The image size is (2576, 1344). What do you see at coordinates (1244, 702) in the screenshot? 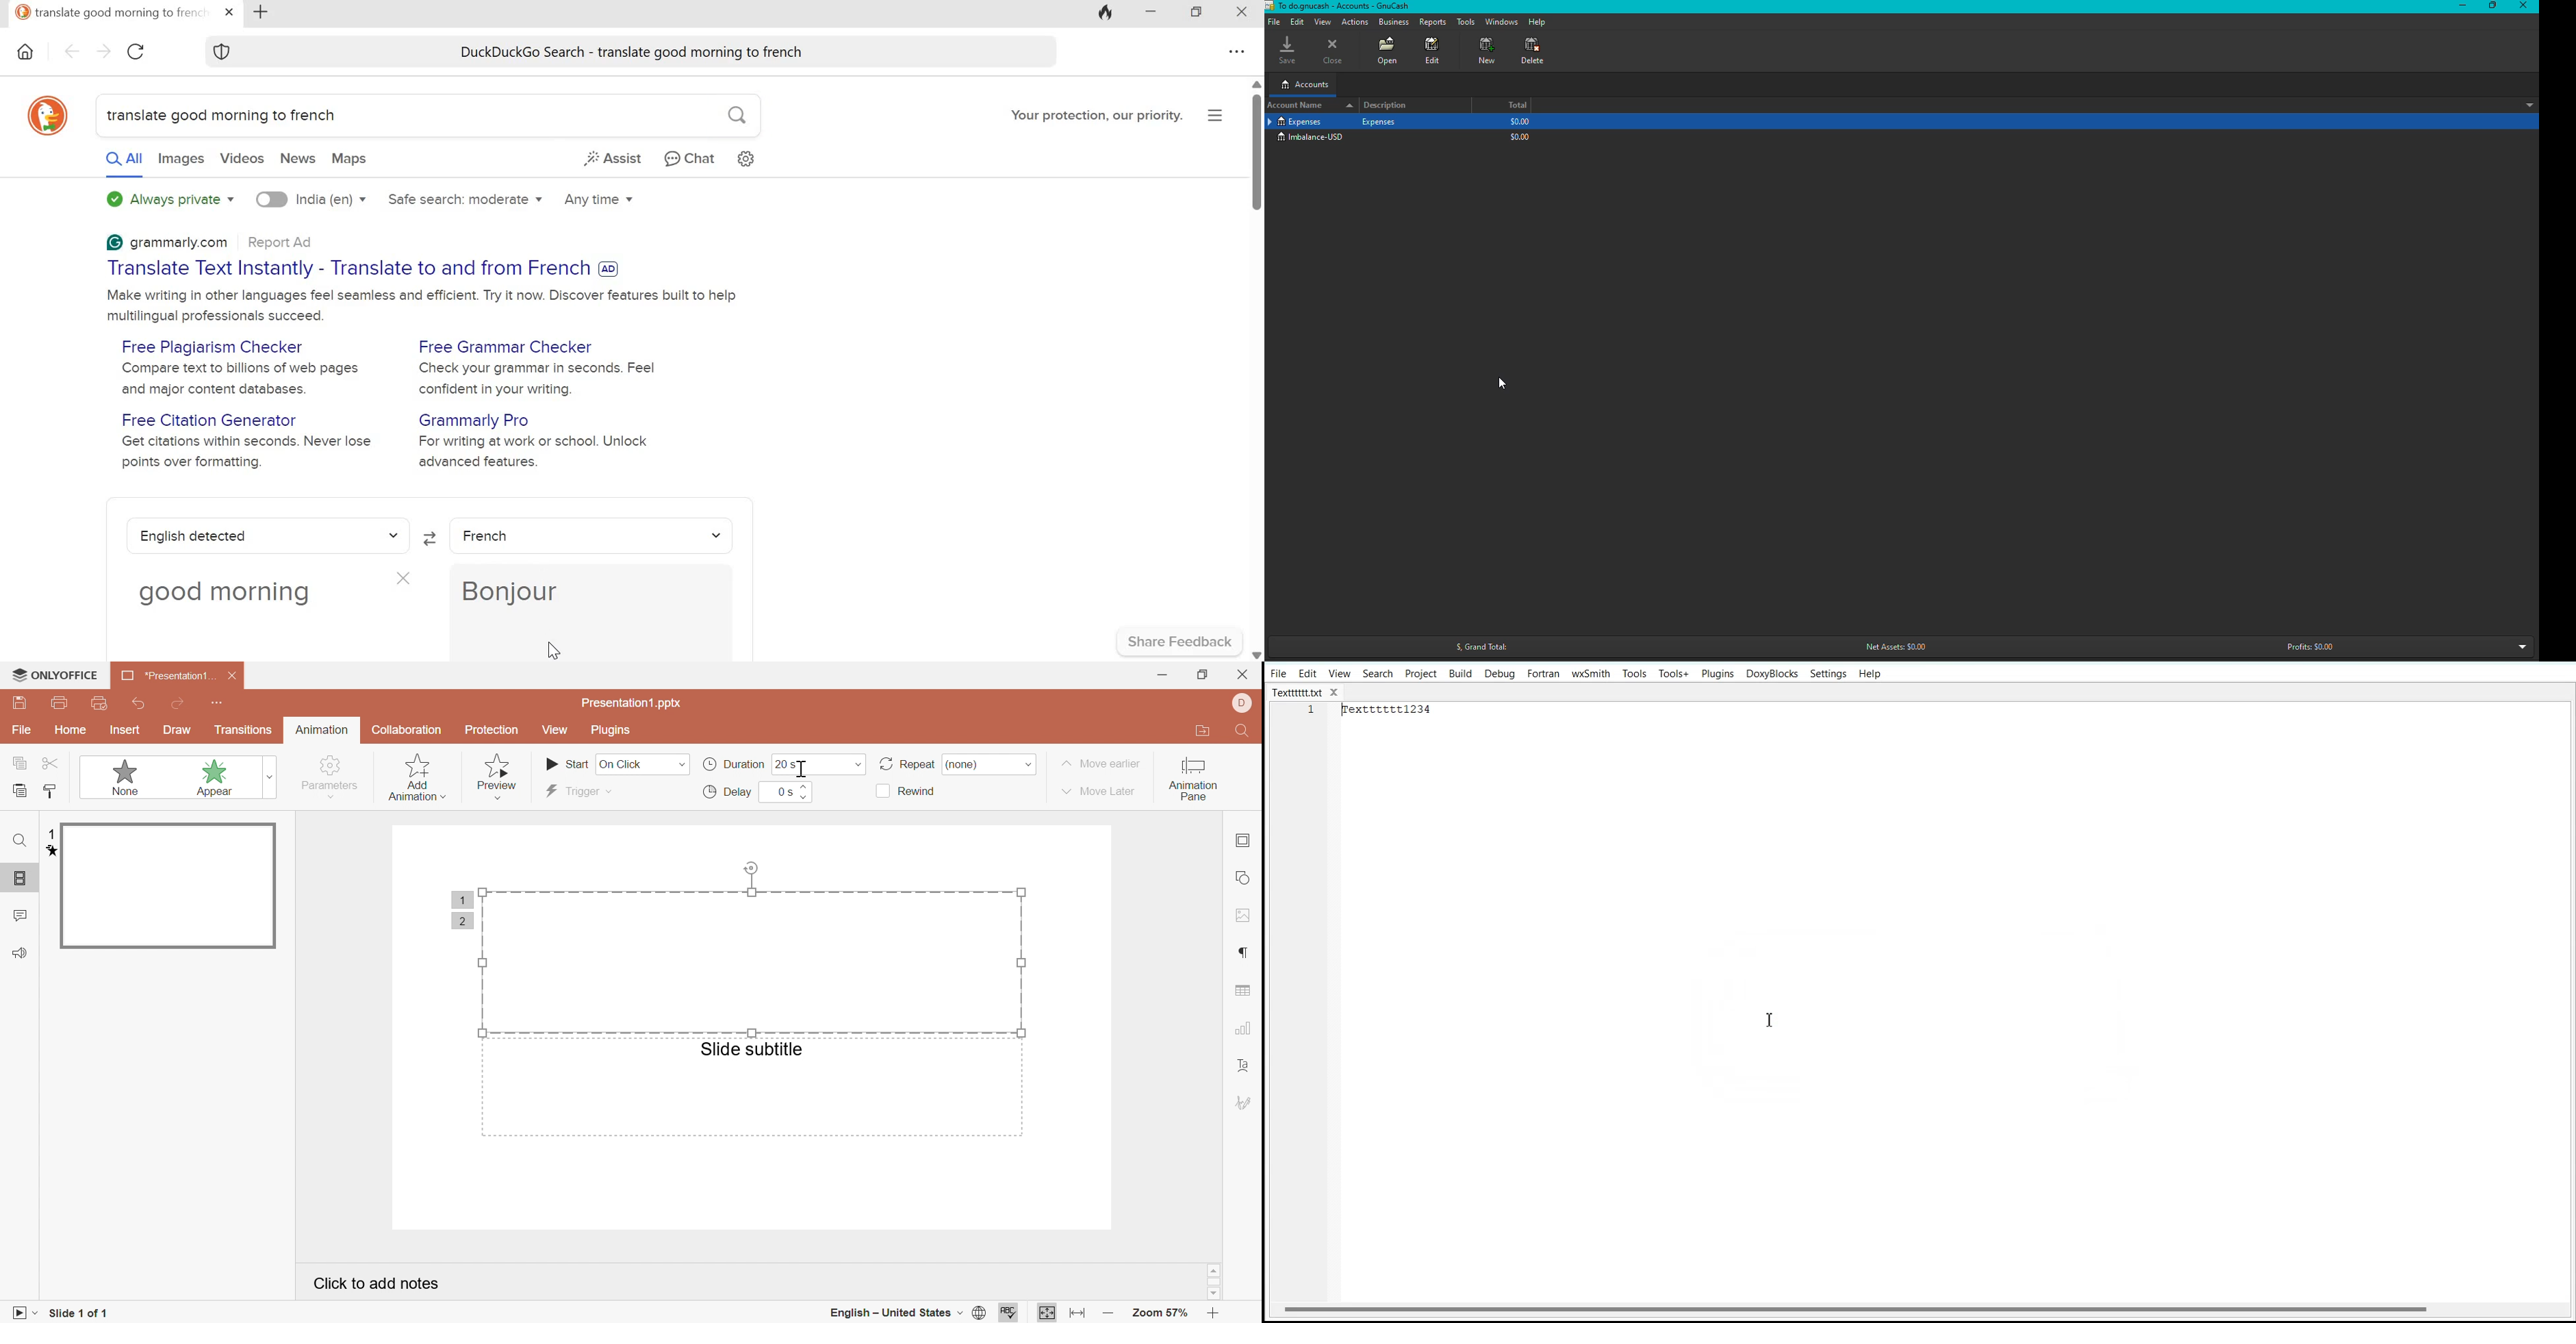
I see `dell` at bounding box center [1244, 702].